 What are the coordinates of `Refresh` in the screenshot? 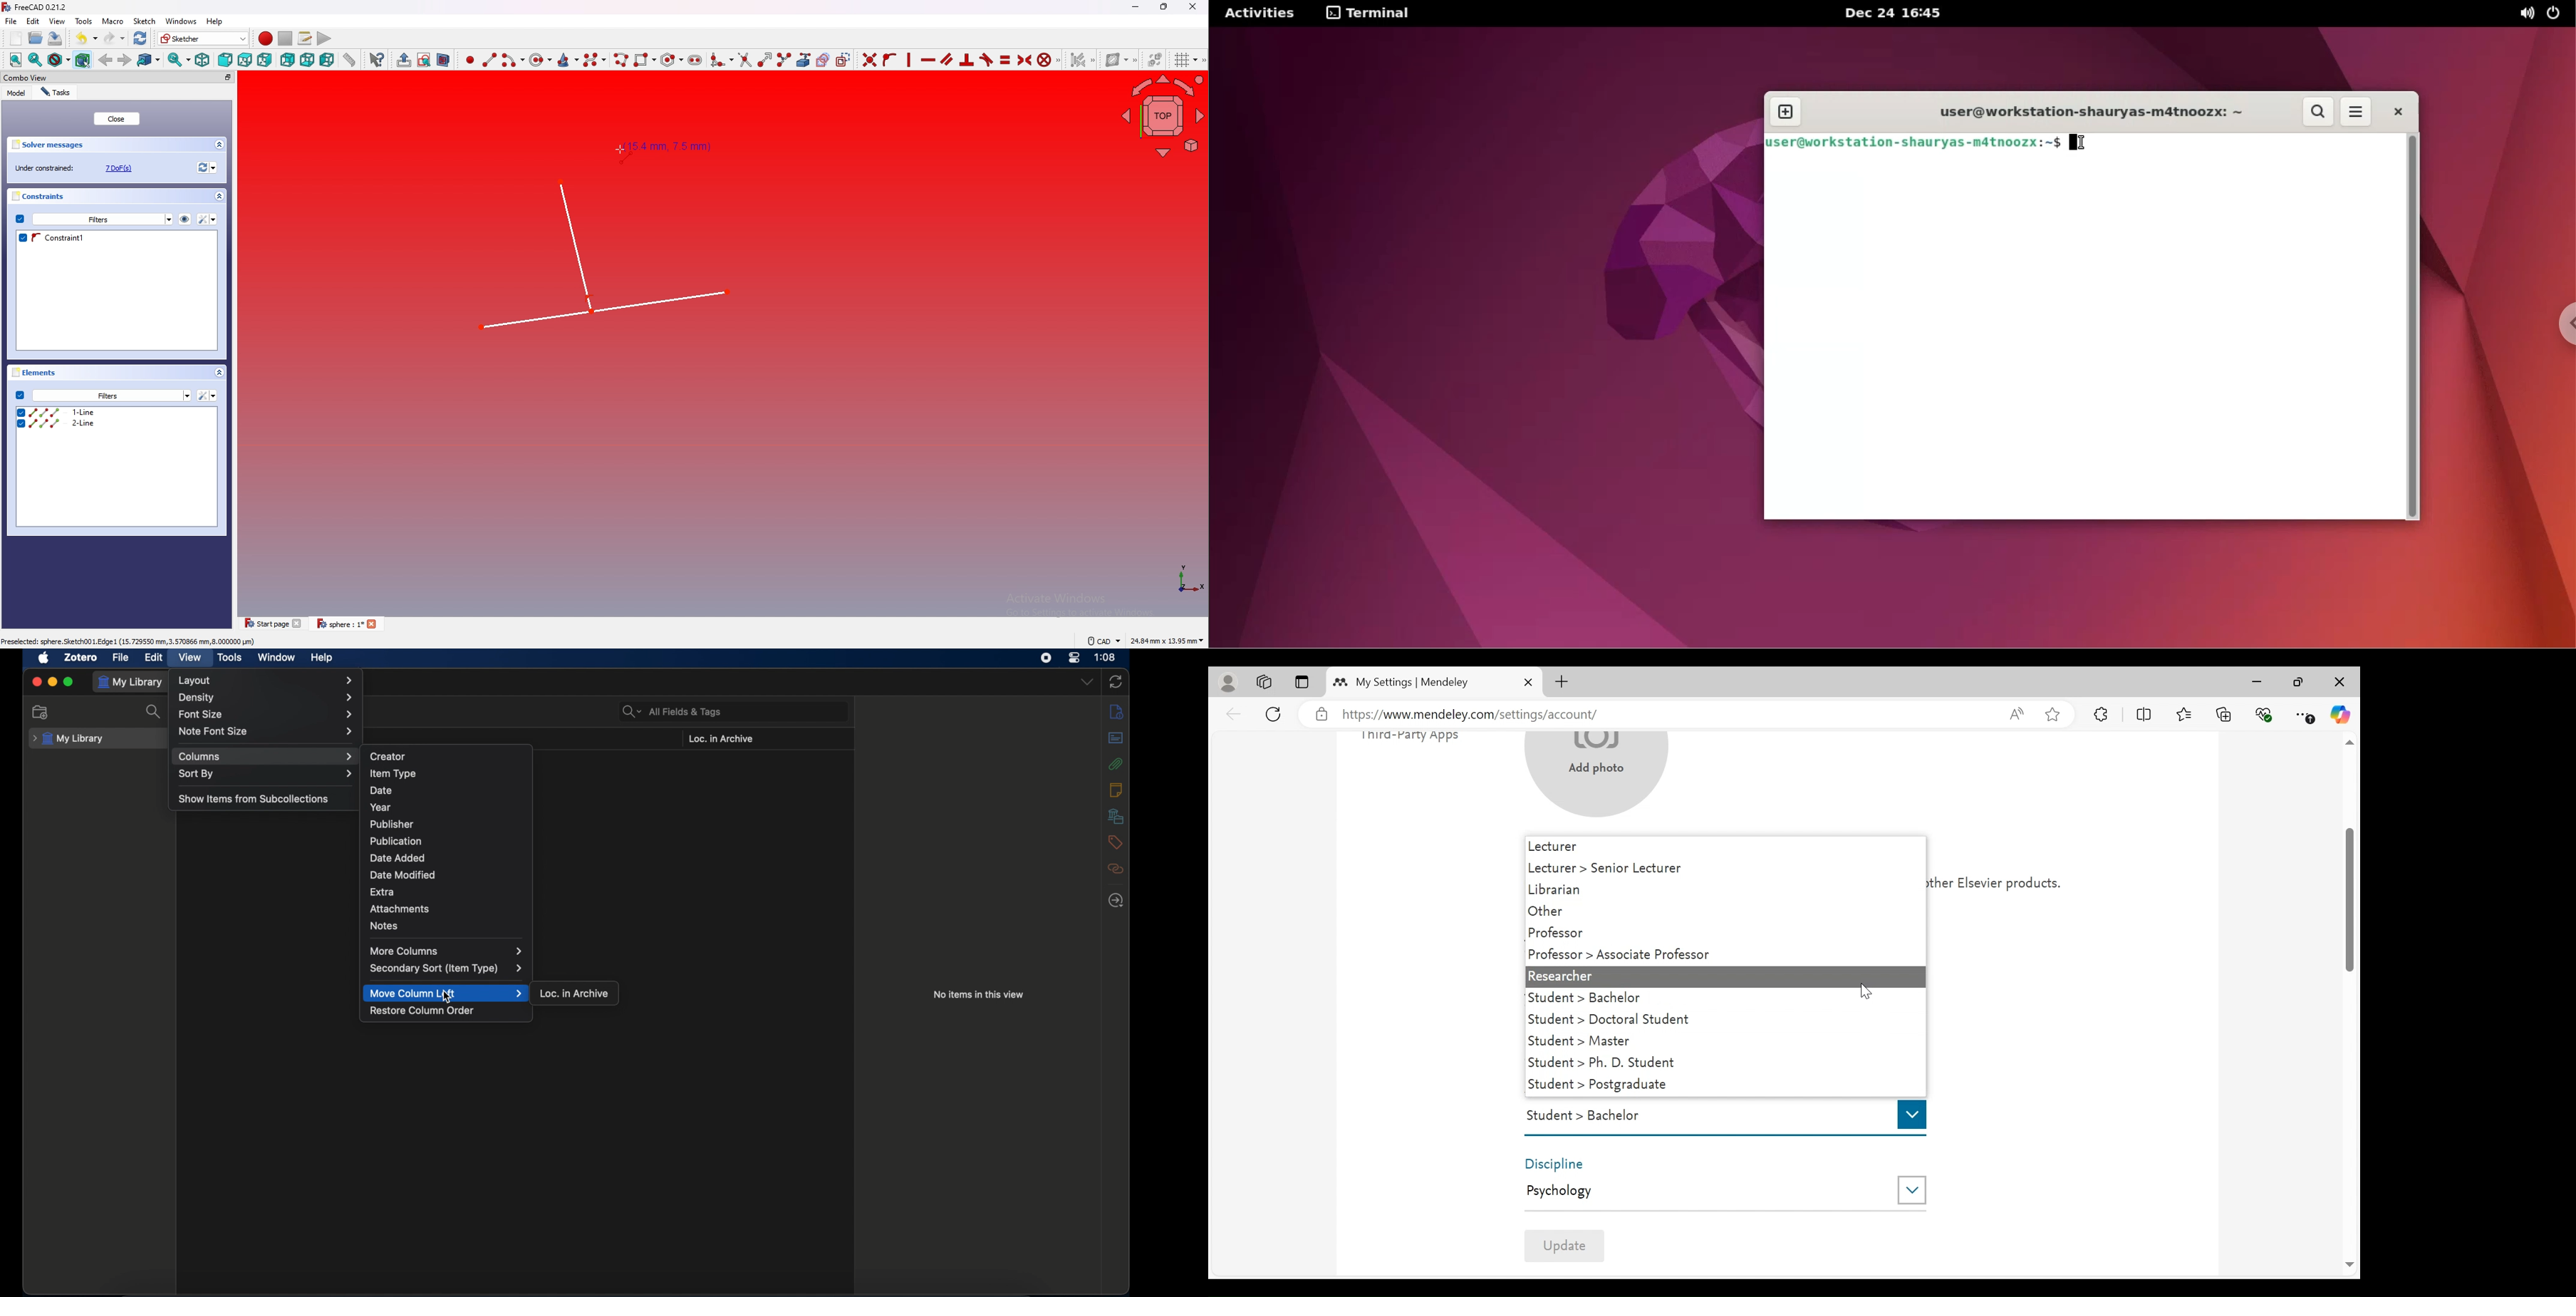 It's located at (140, 37).